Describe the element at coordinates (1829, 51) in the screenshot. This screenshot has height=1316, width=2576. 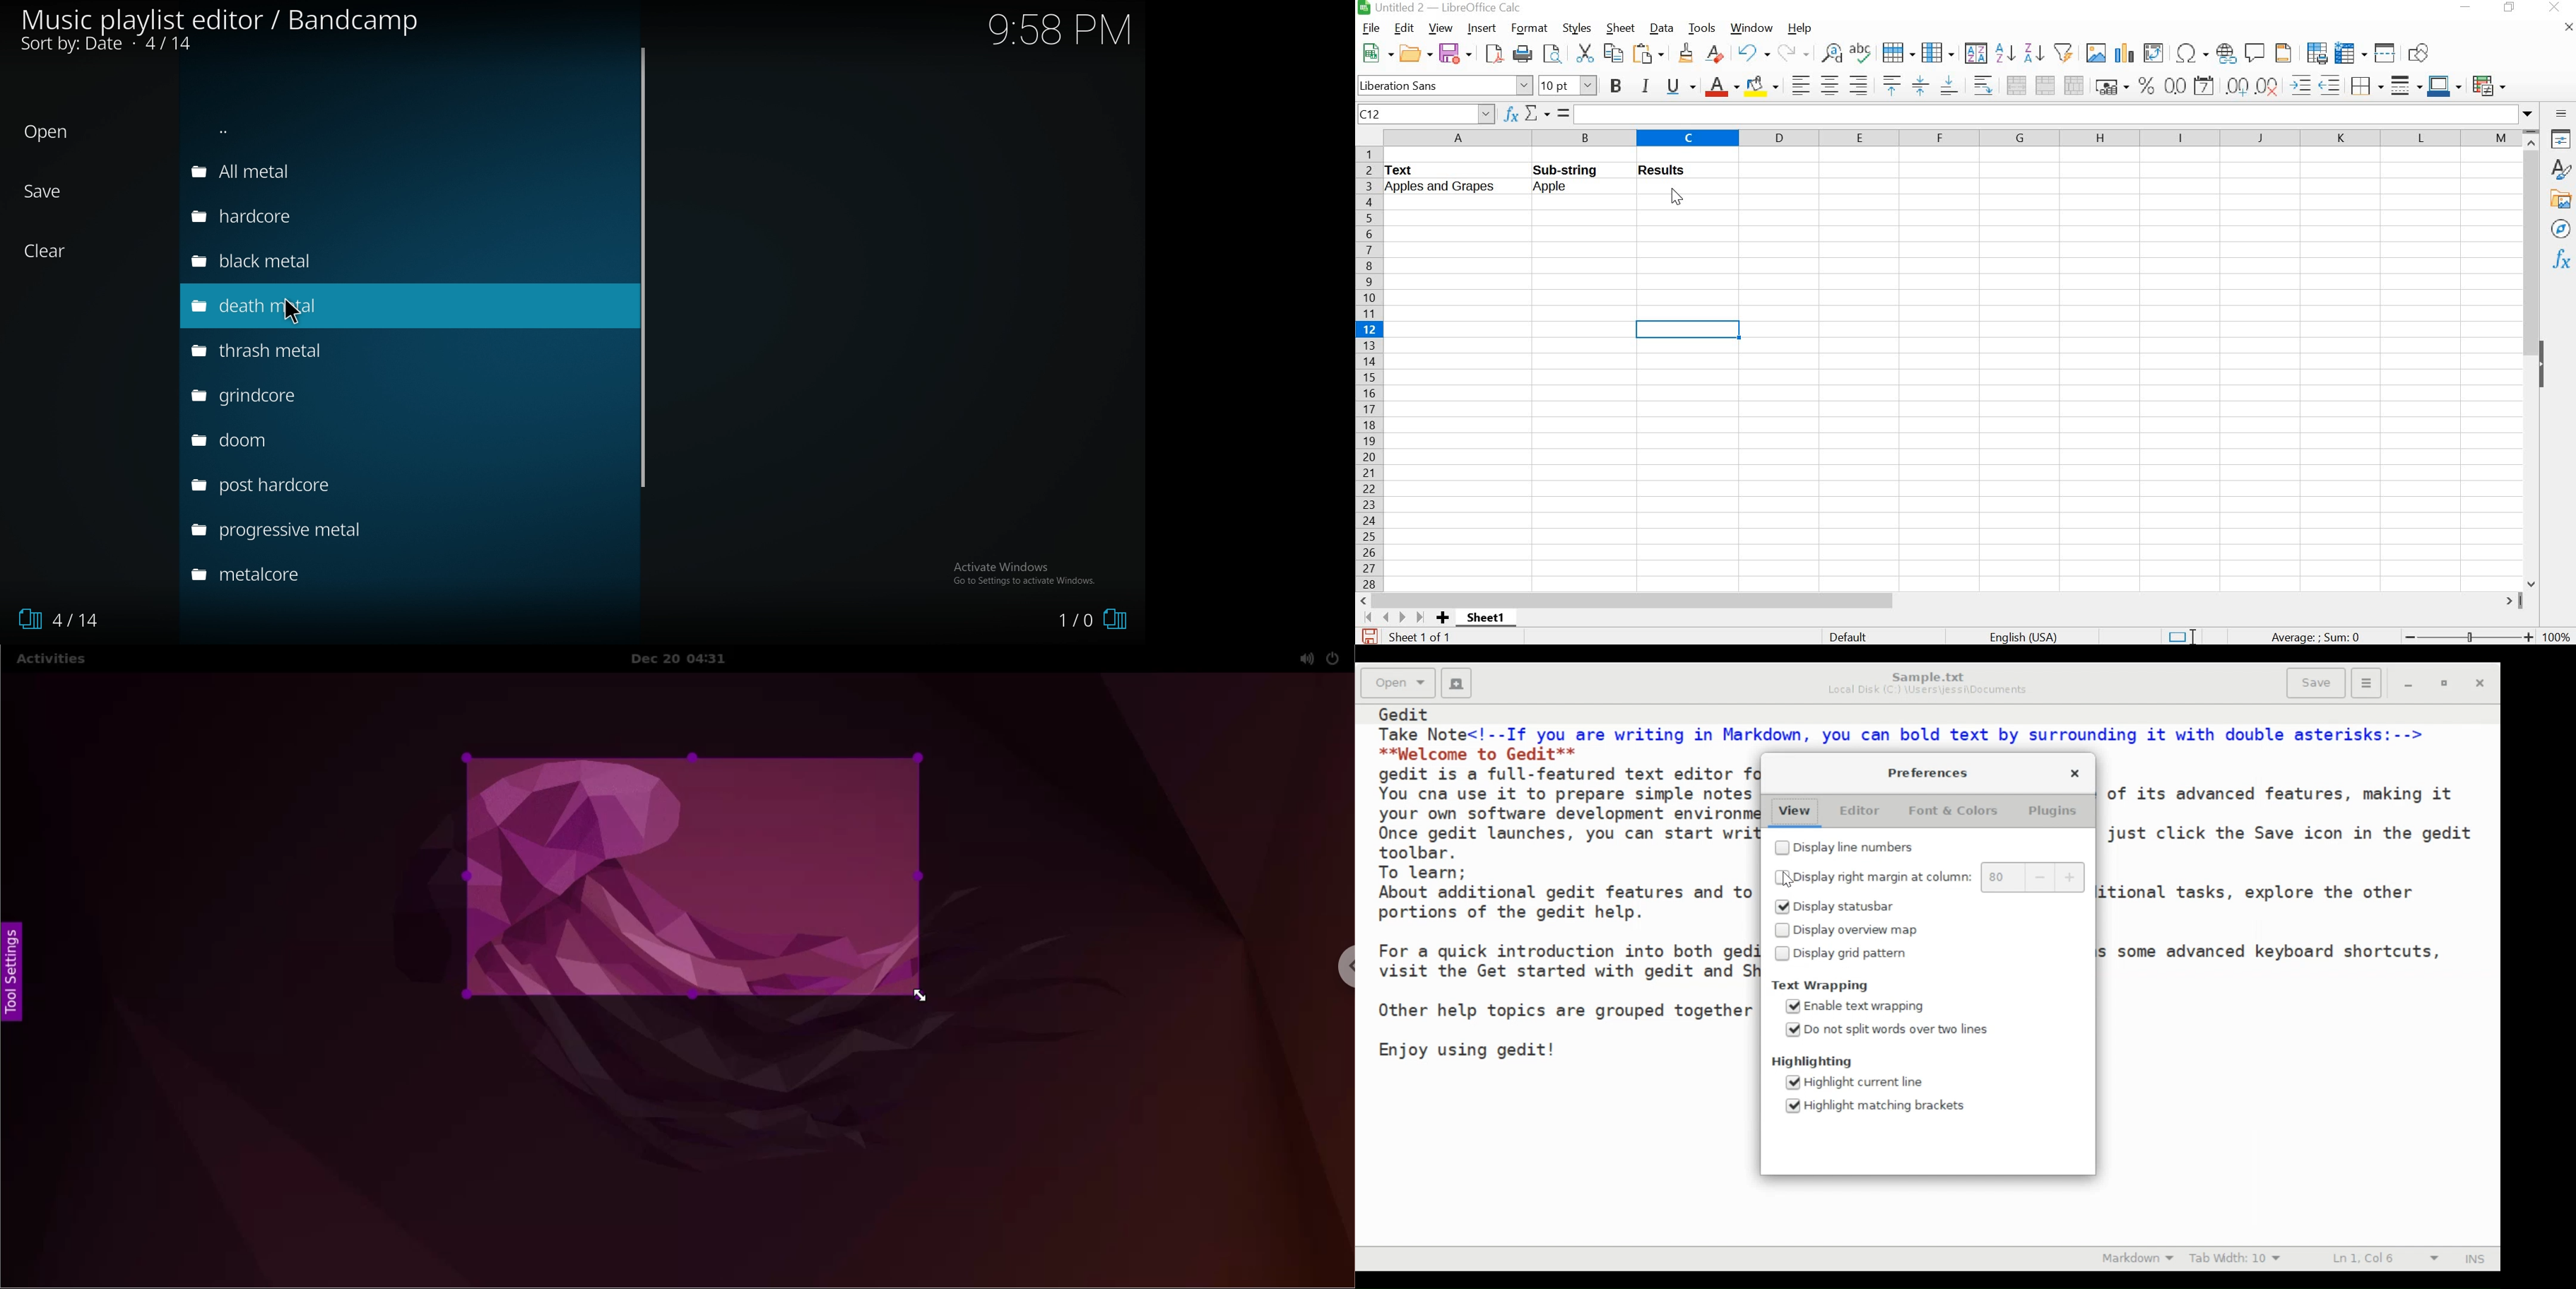
I see `find and replace` at that location.